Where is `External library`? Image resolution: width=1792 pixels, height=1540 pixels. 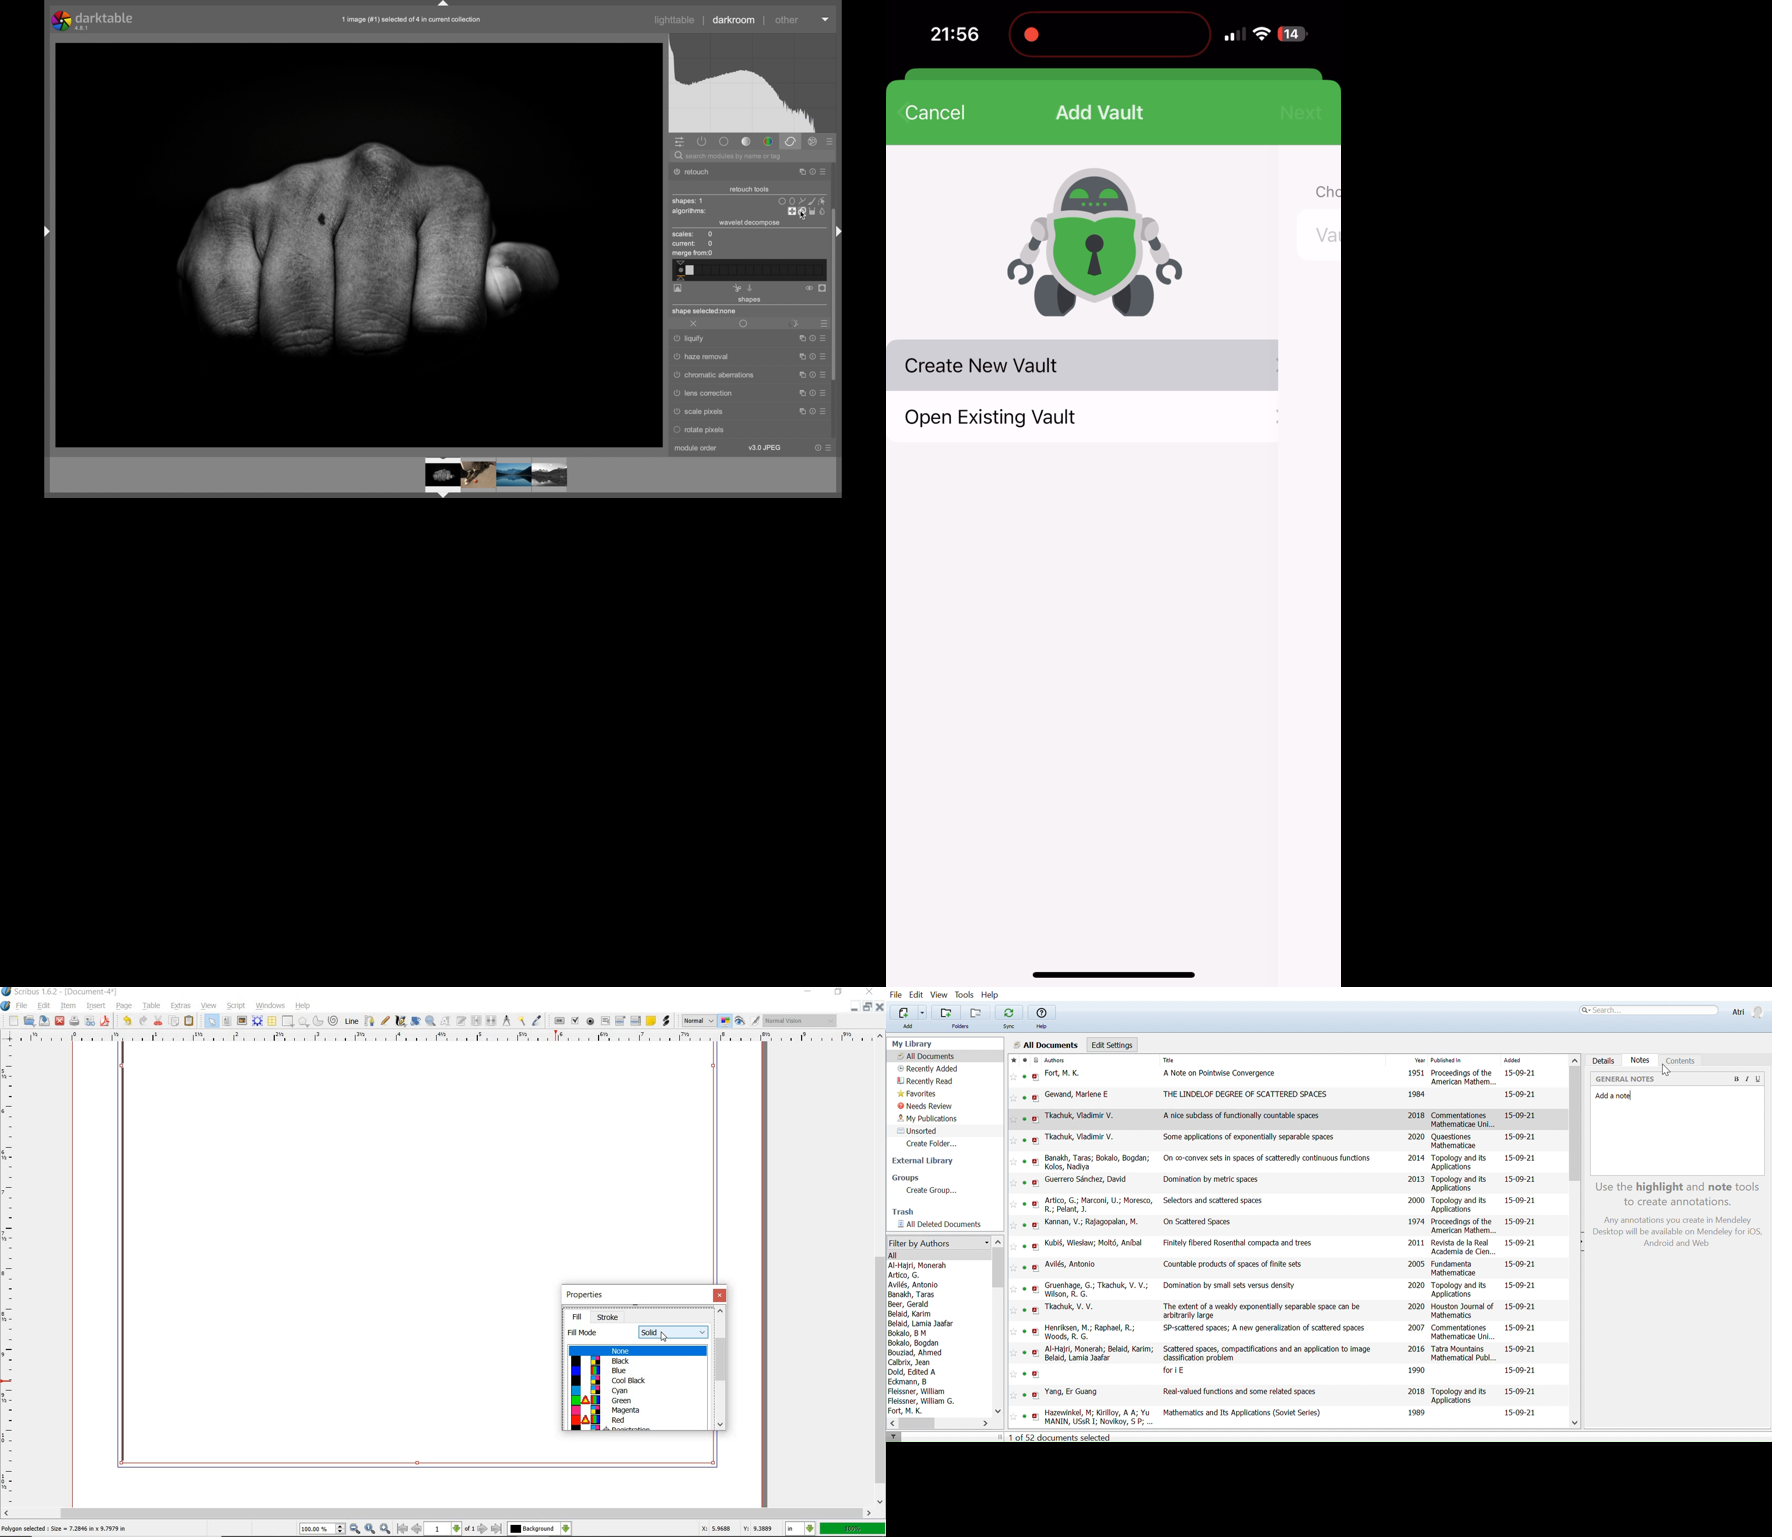
External library is located at coordinates (923, 1161).